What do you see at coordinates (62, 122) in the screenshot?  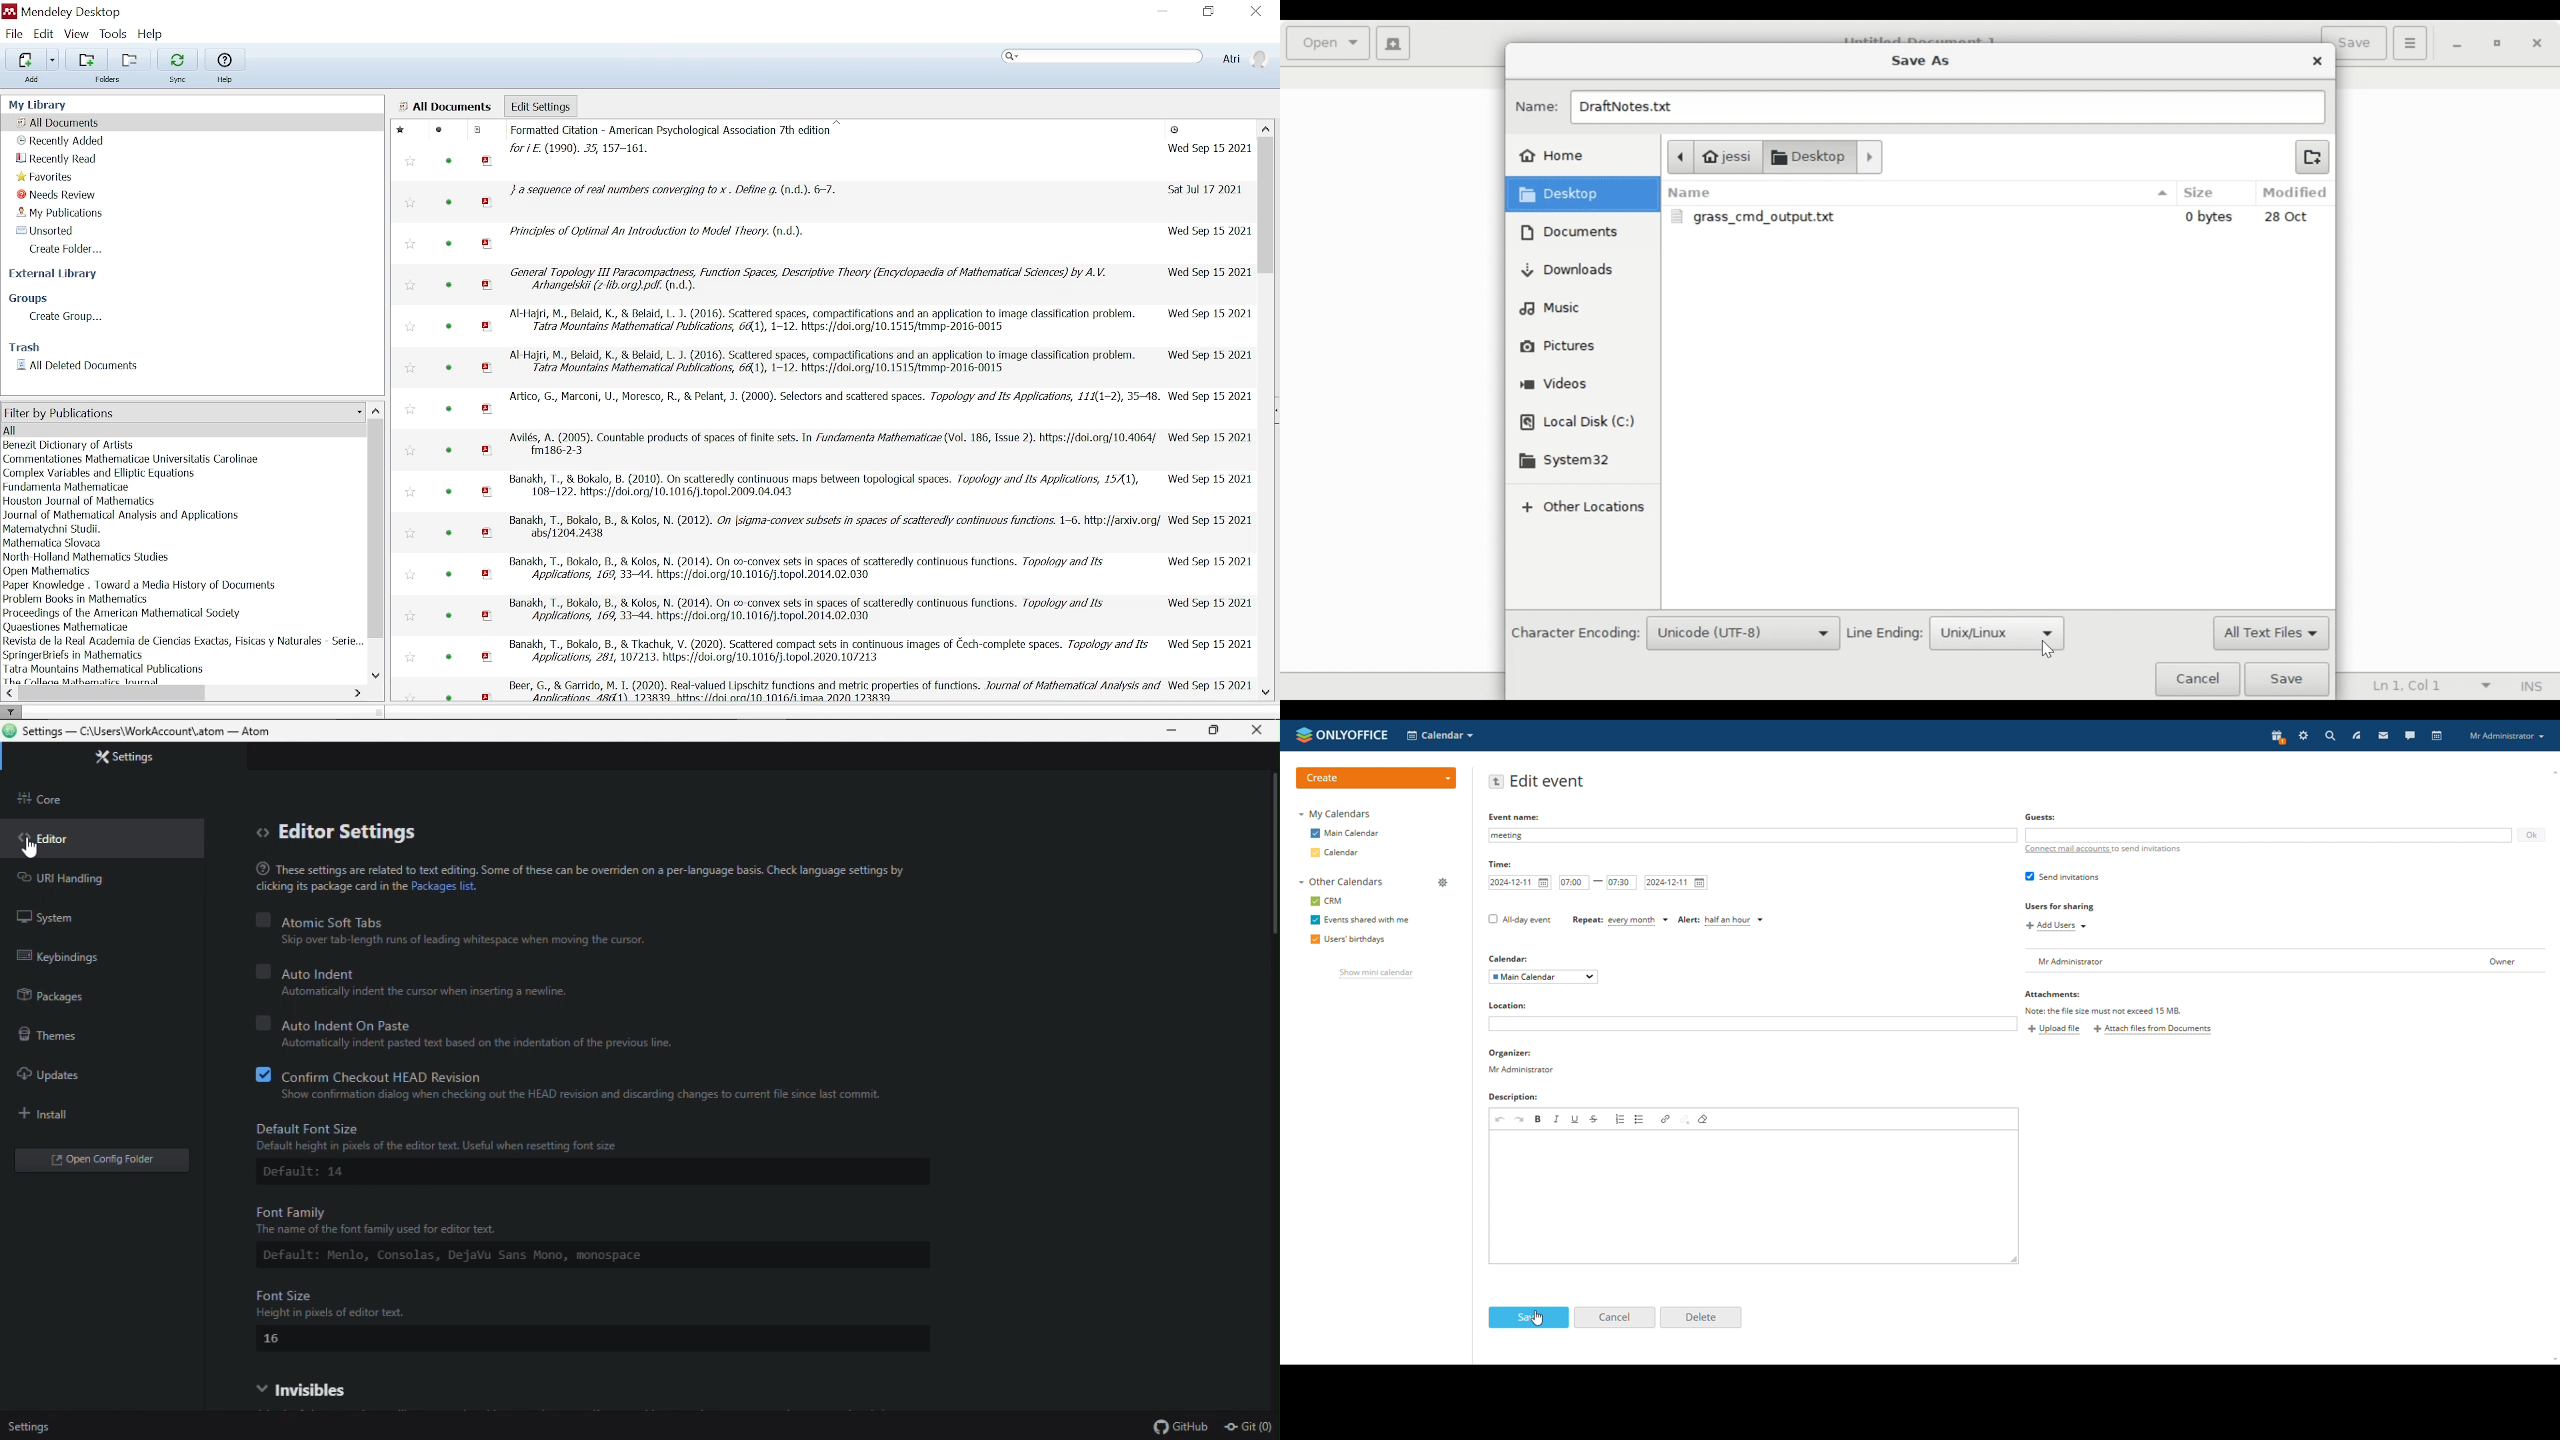 I see `All Documents` at bounding box center [62, 122].